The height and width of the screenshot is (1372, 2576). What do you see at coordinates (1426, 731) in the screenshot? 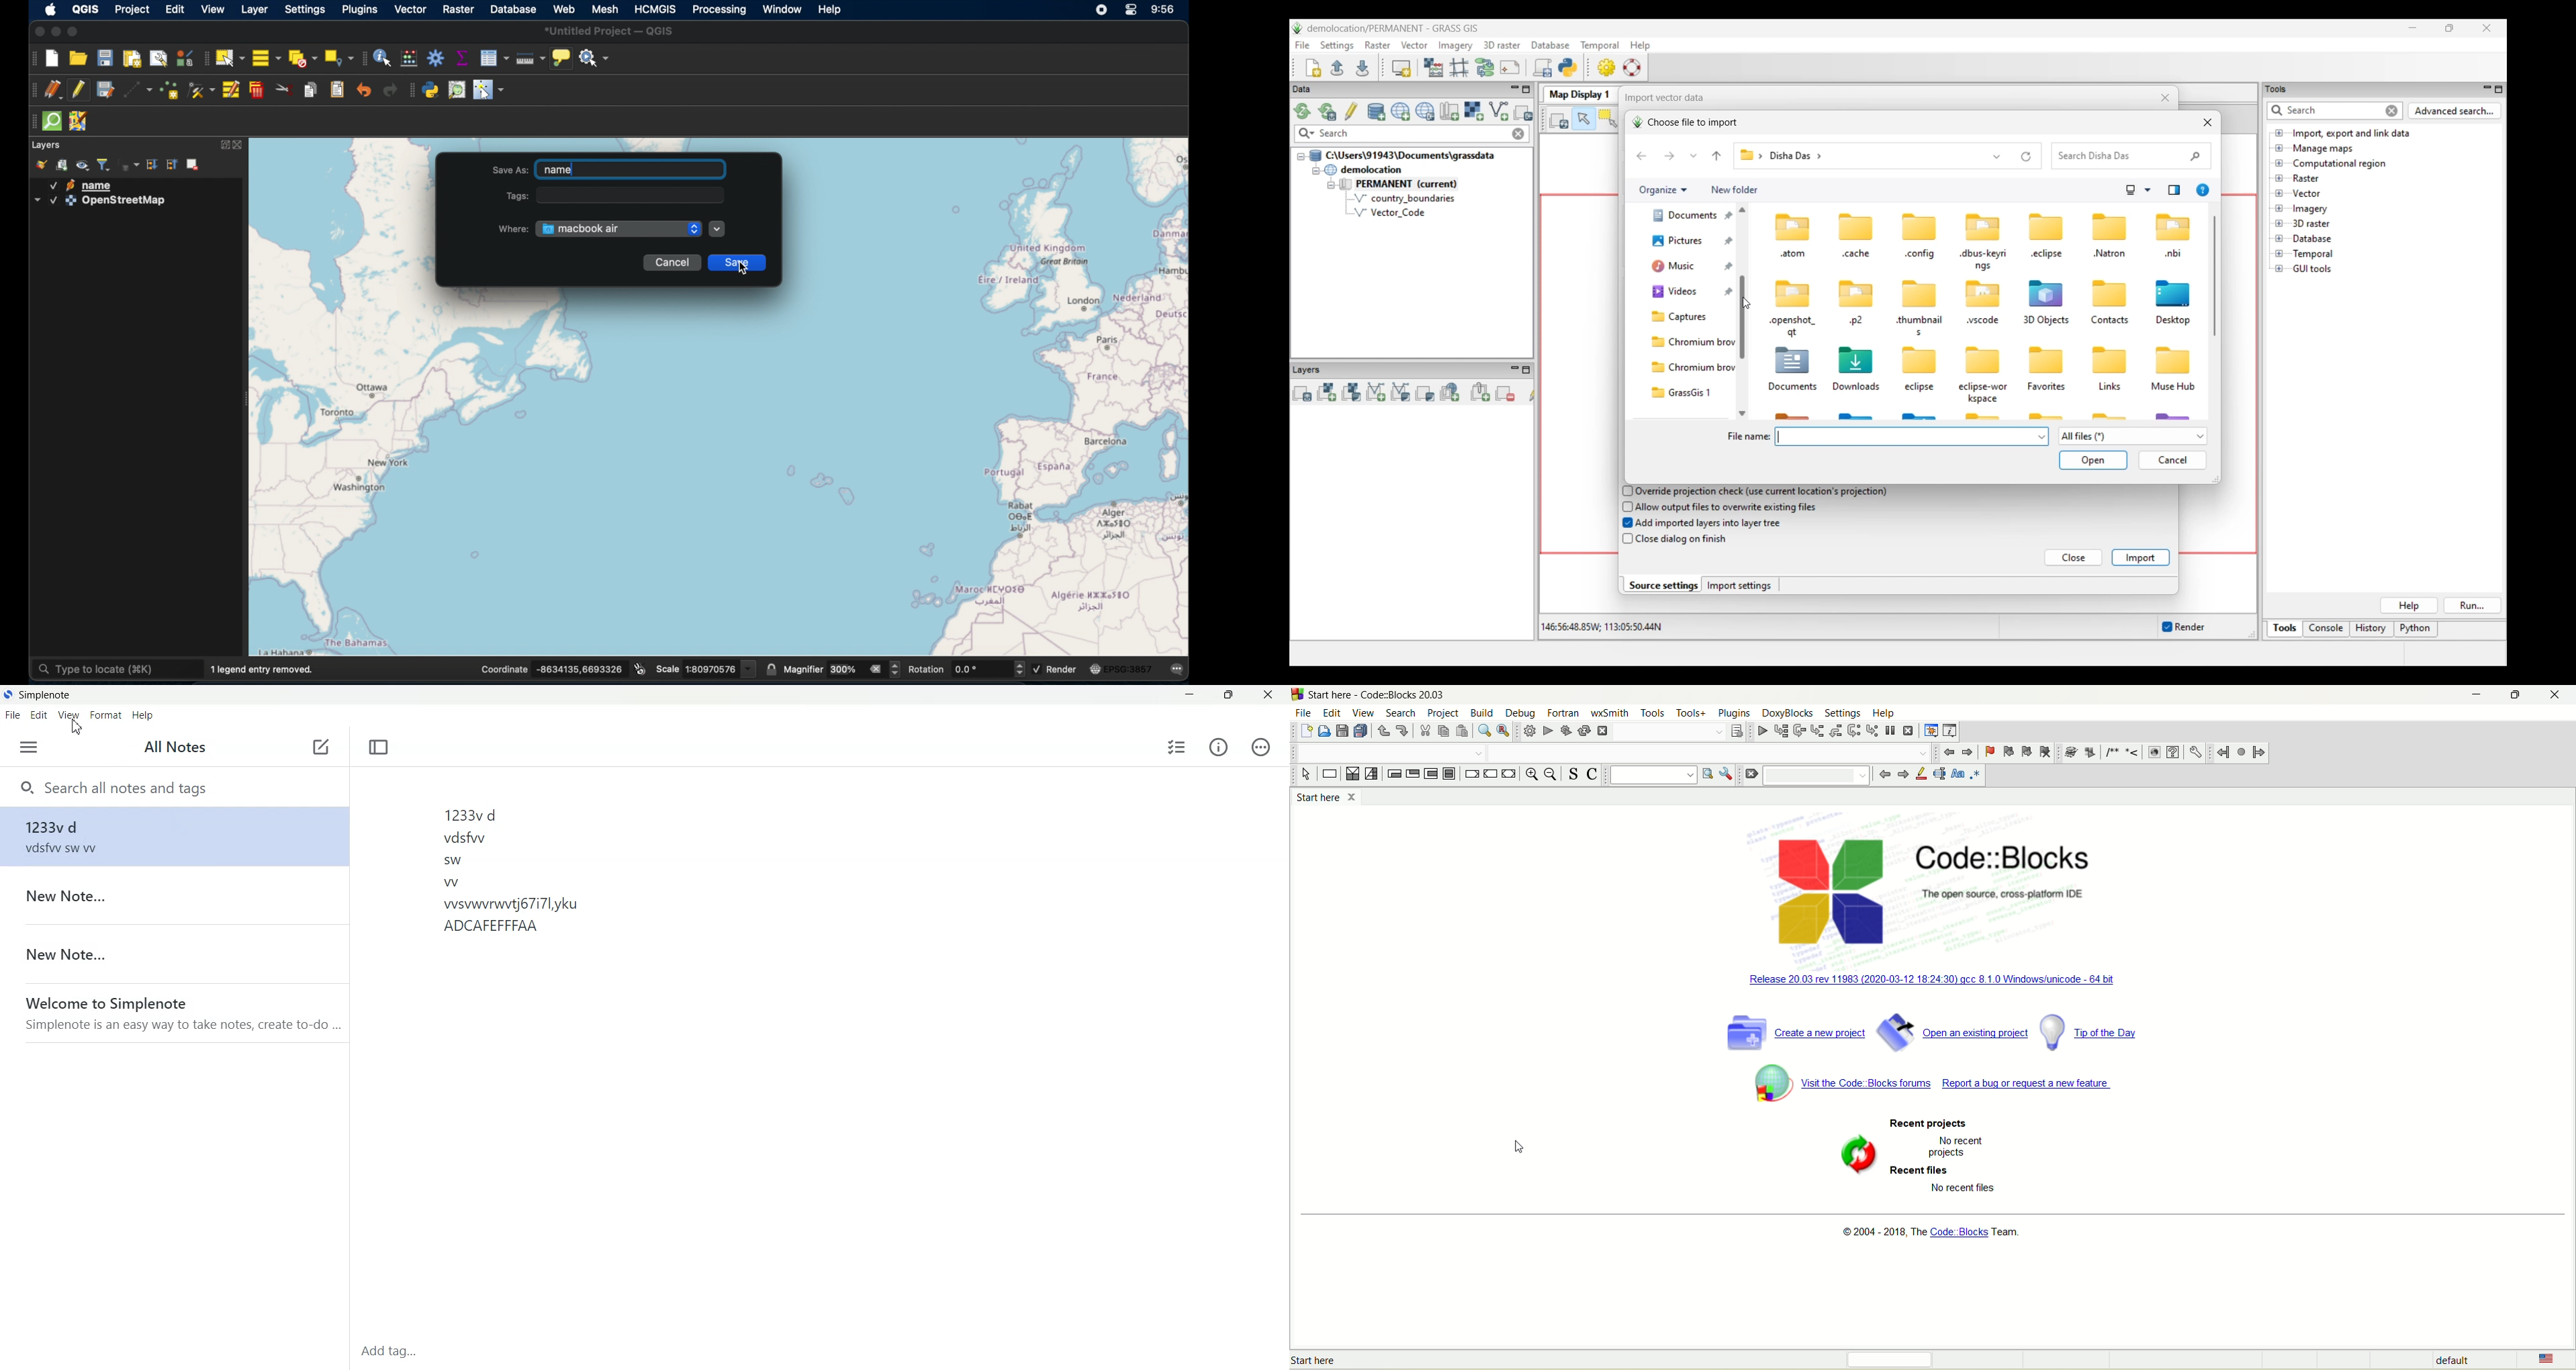
I see `cut` at bounding box center [1426, 731].